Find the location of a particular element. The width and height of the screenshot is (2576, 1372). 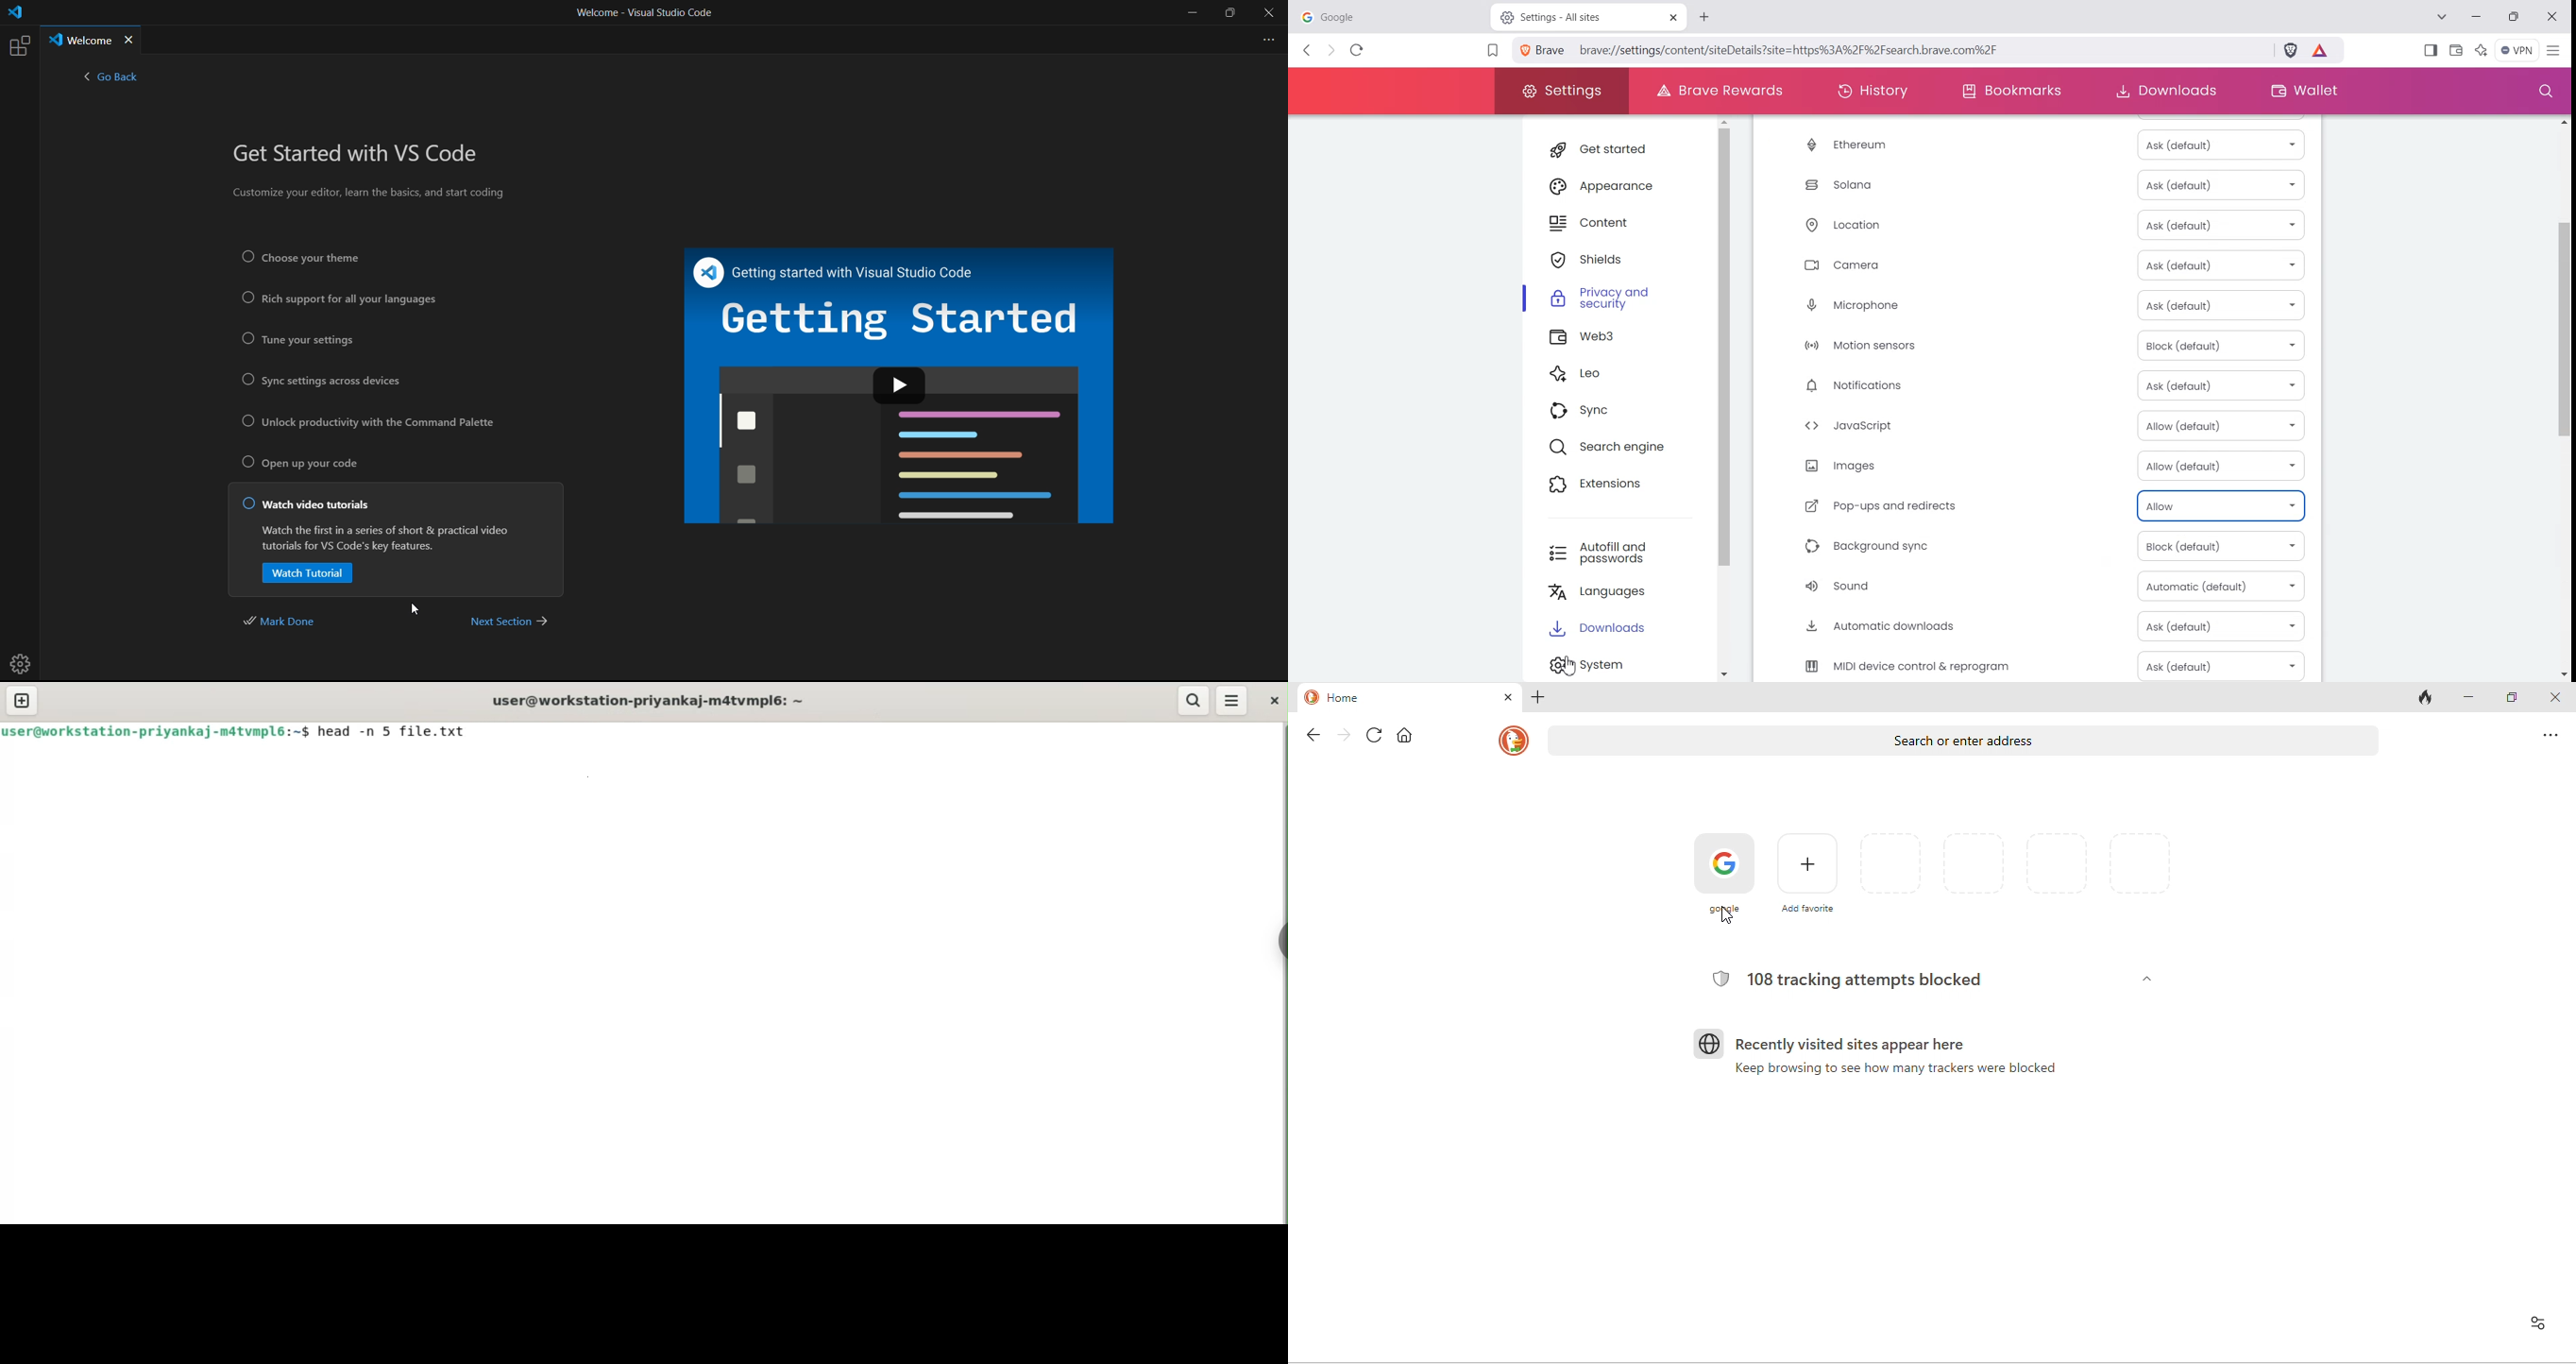

watch video tutorials is located at coordinates (311, 503).